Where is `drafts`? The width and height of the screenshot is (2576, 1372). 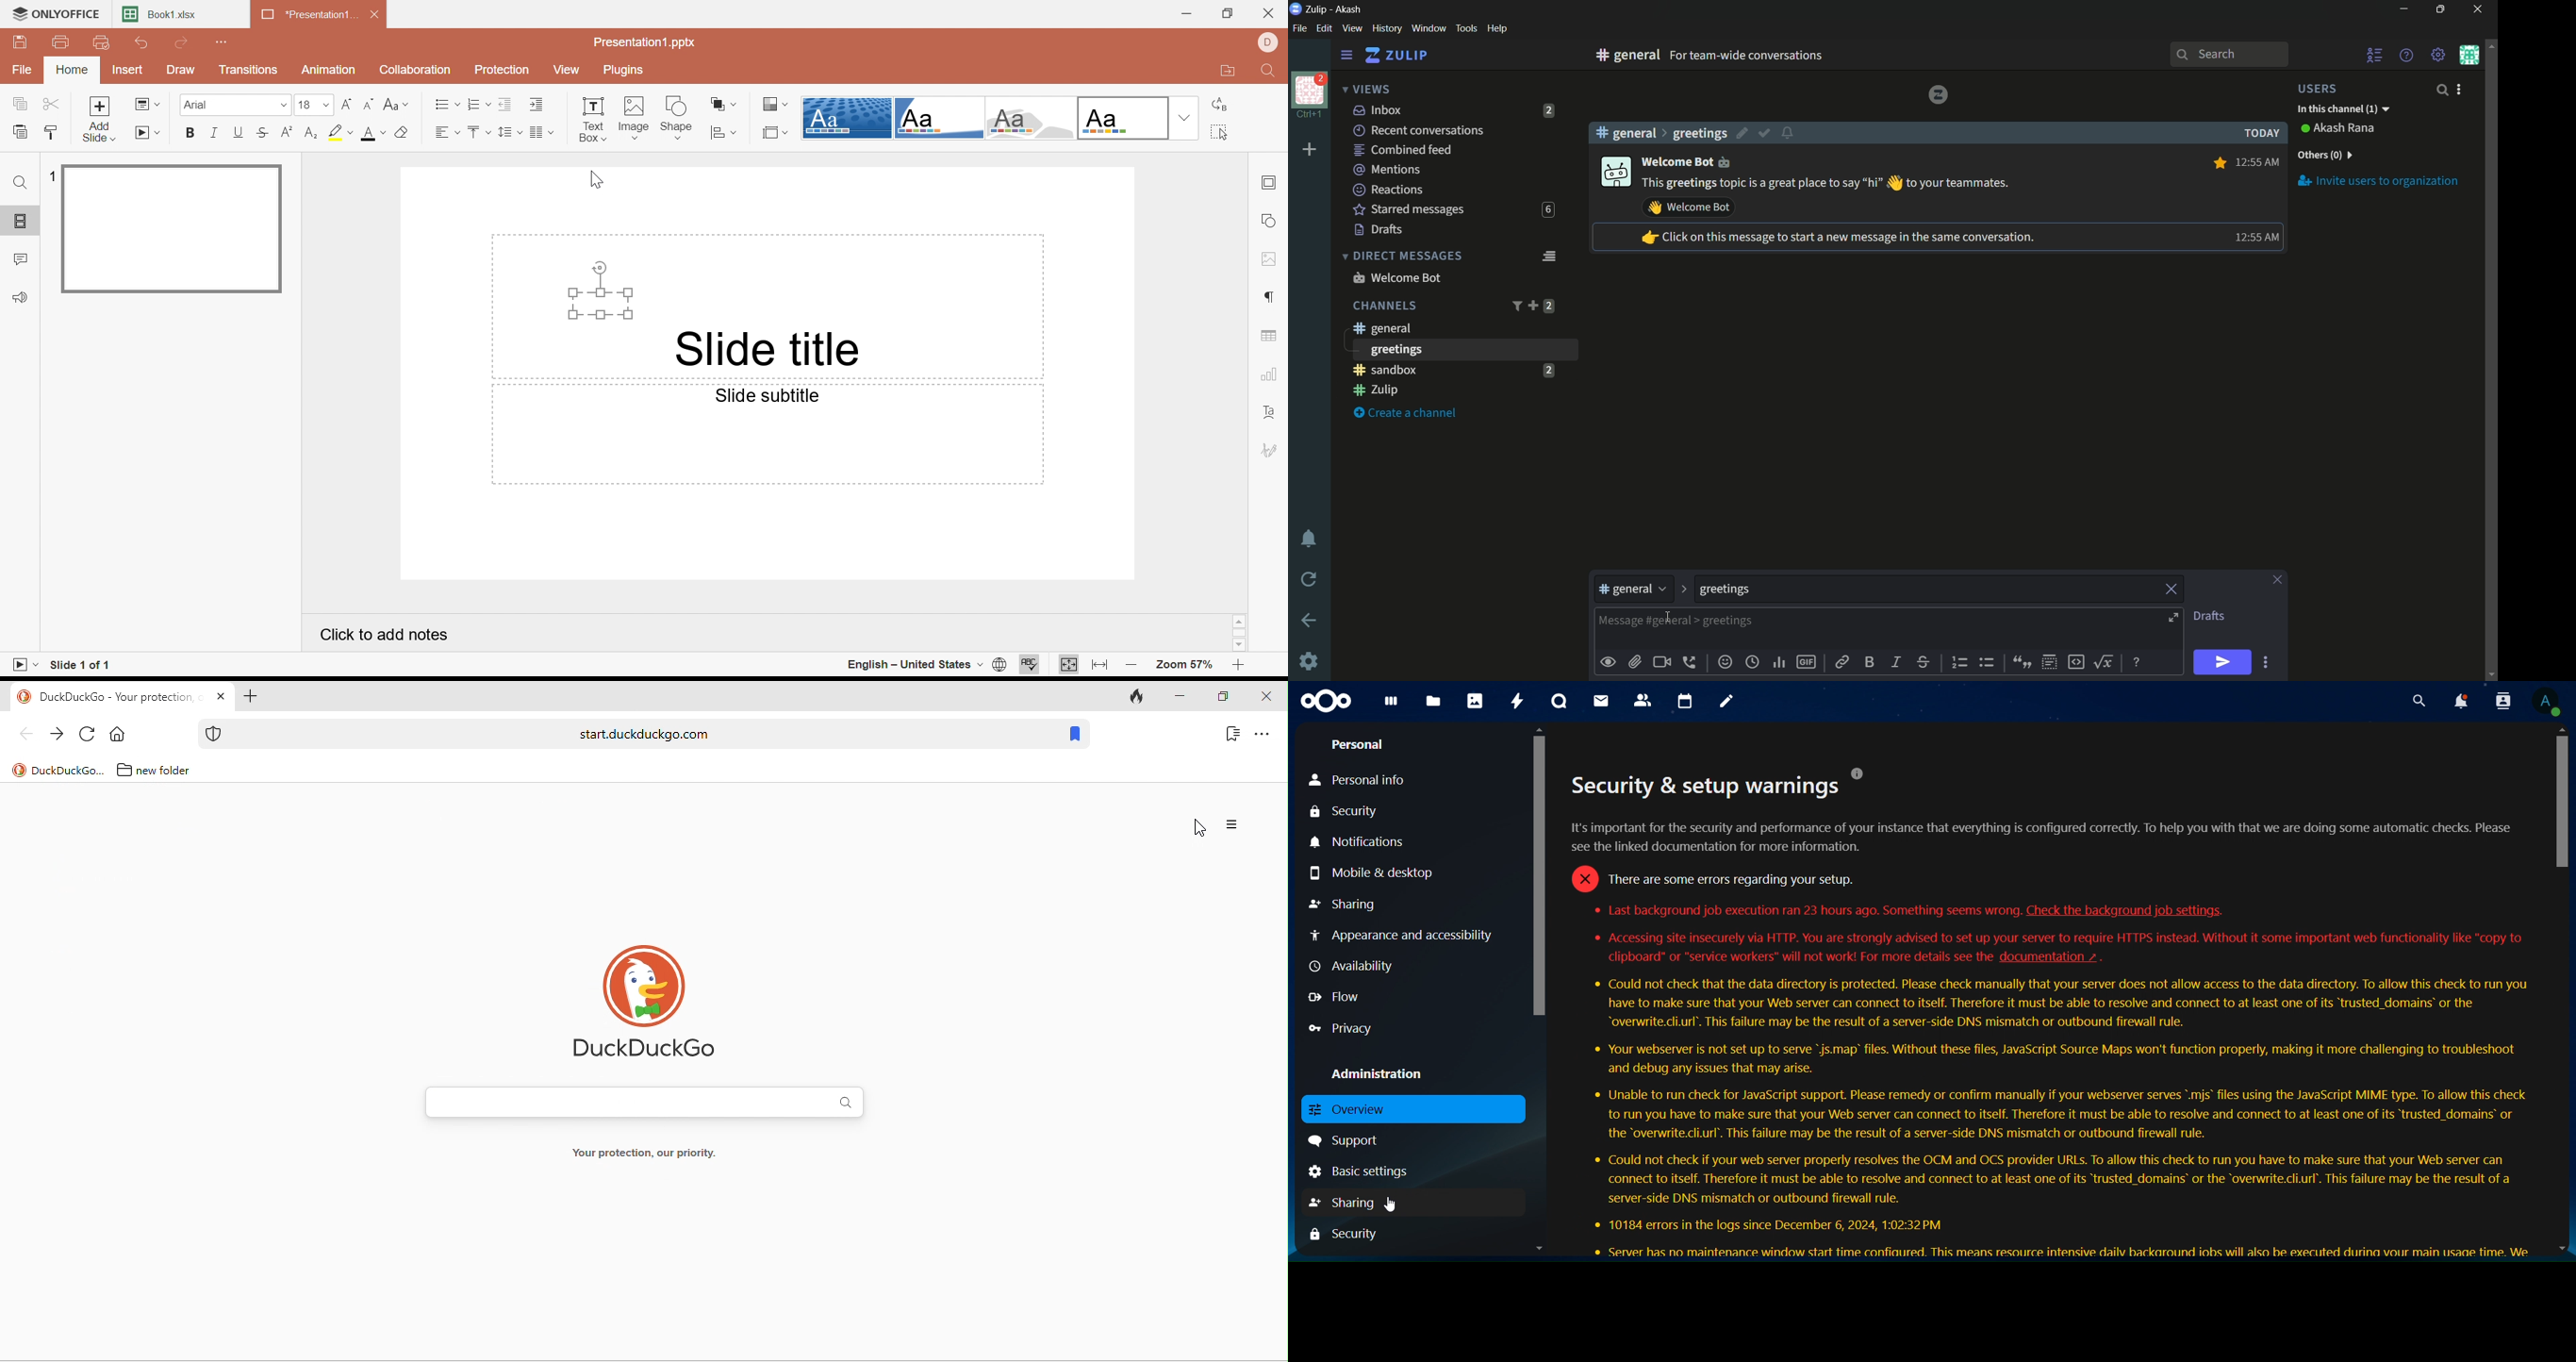 drafts is located at coordinates (1379, 230).